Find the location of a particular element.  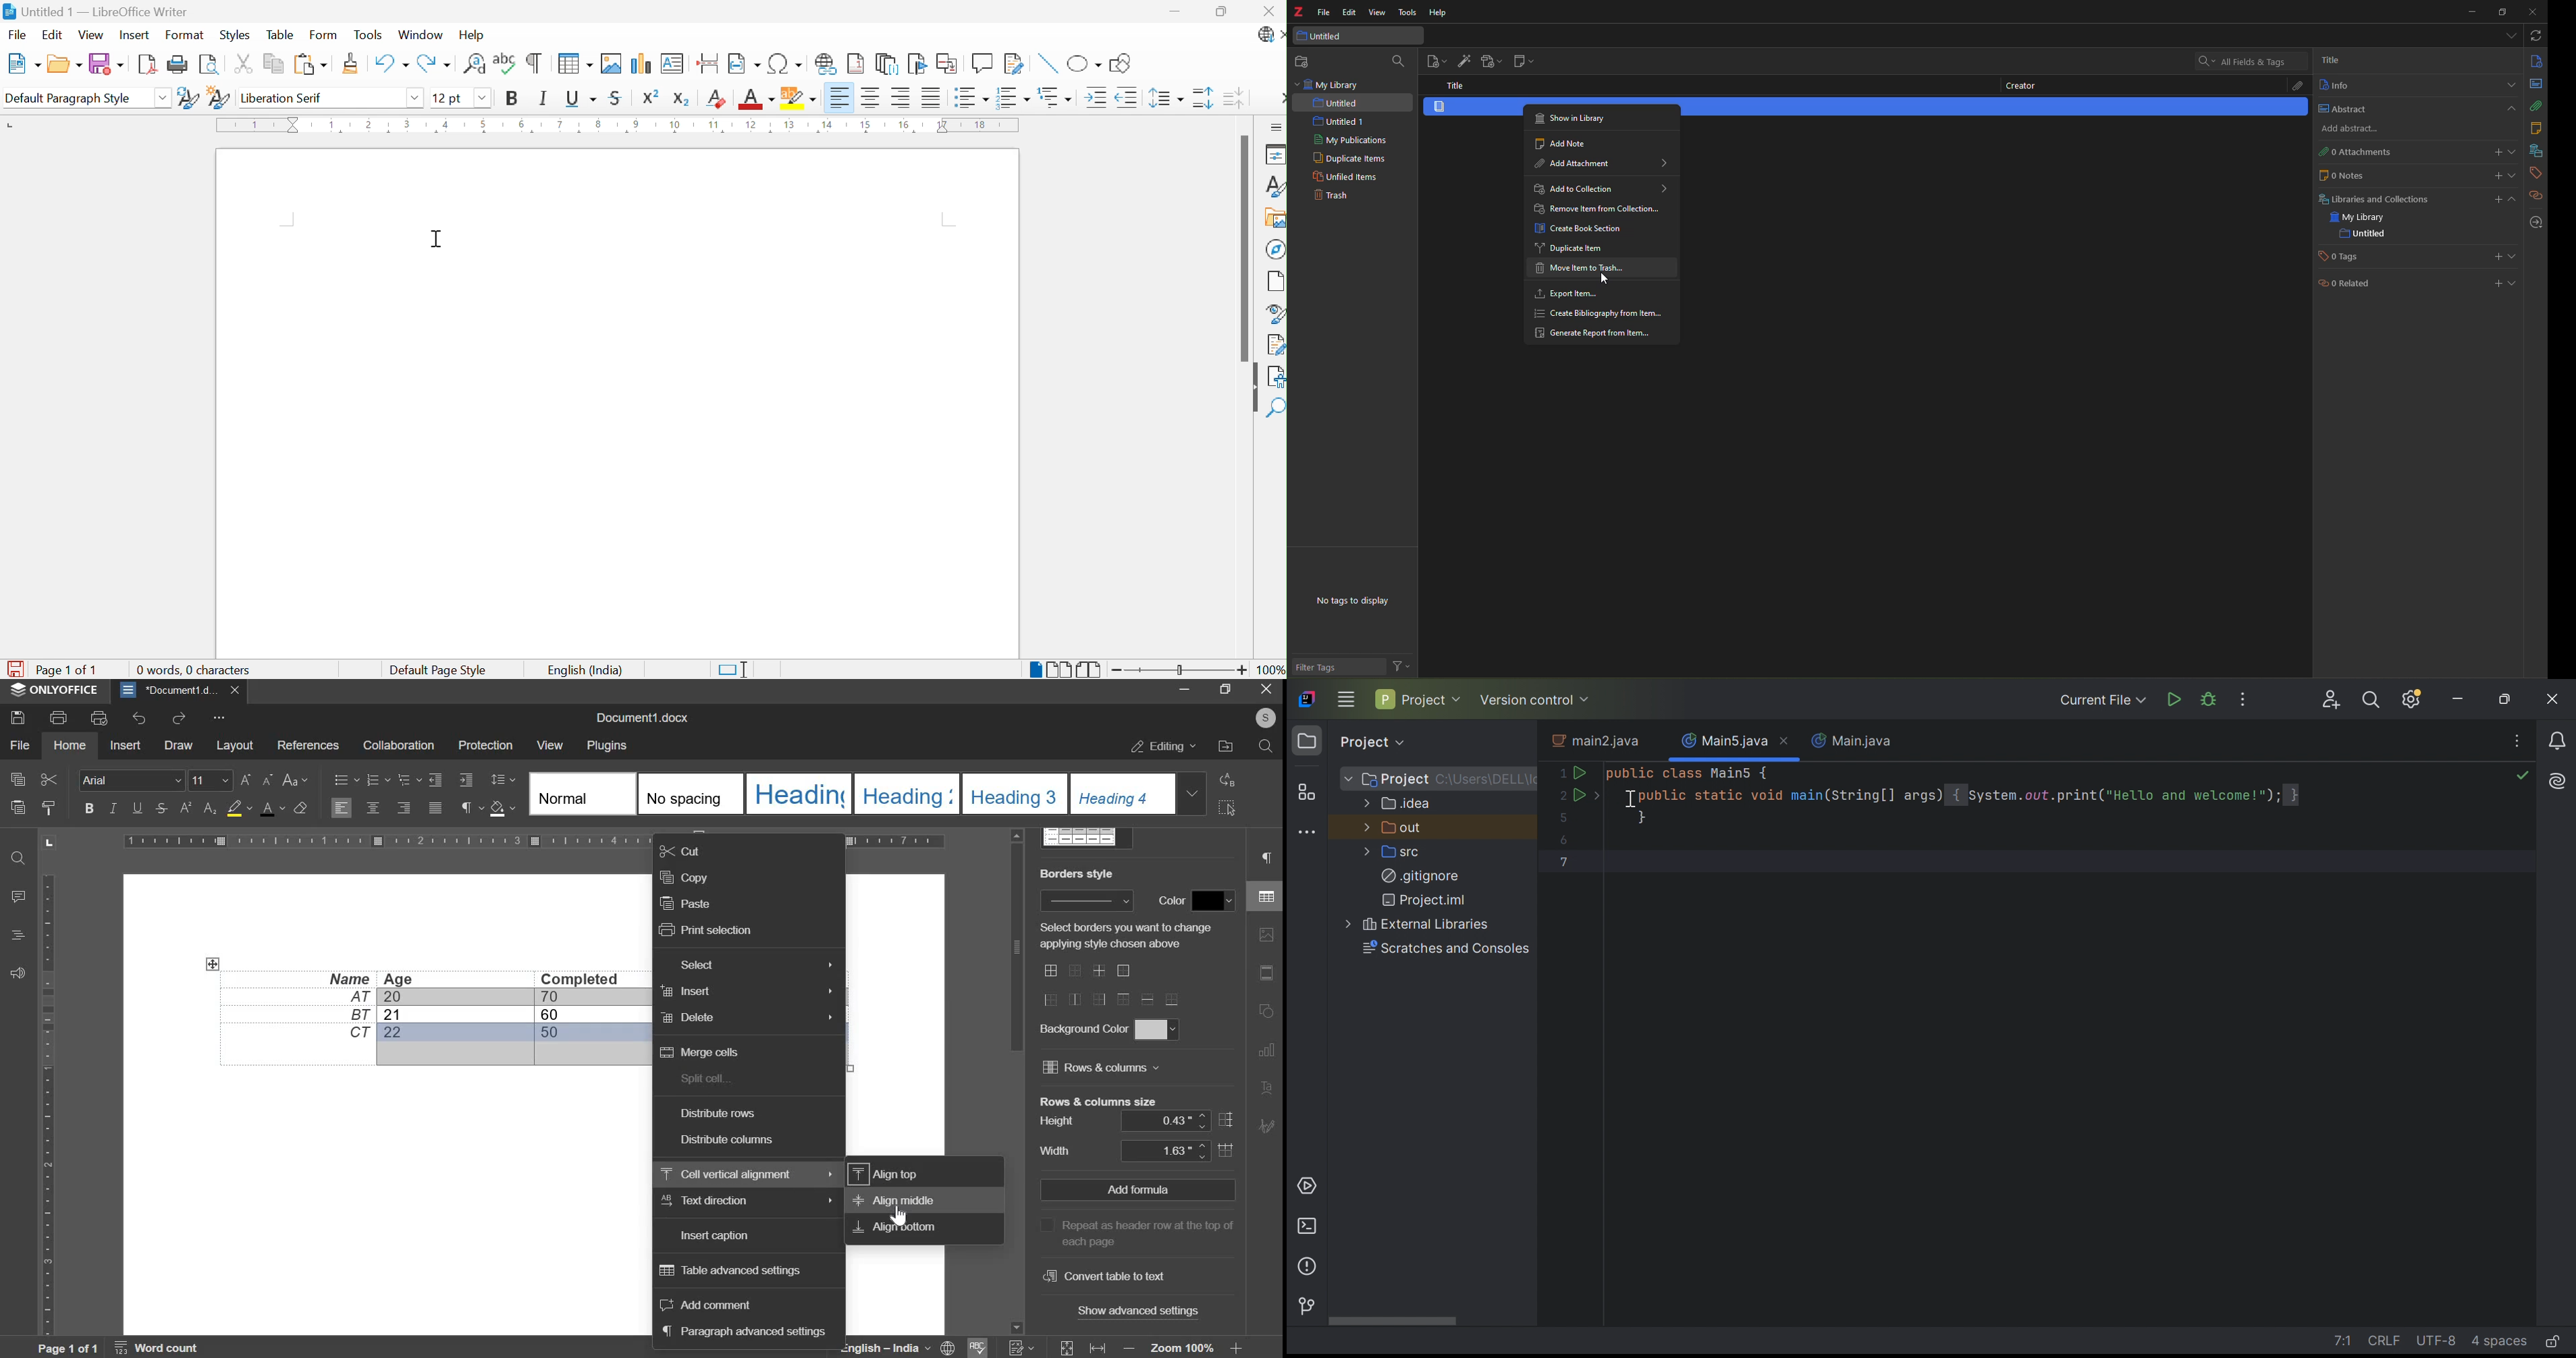

trash is located at coordinates (1329, 196).